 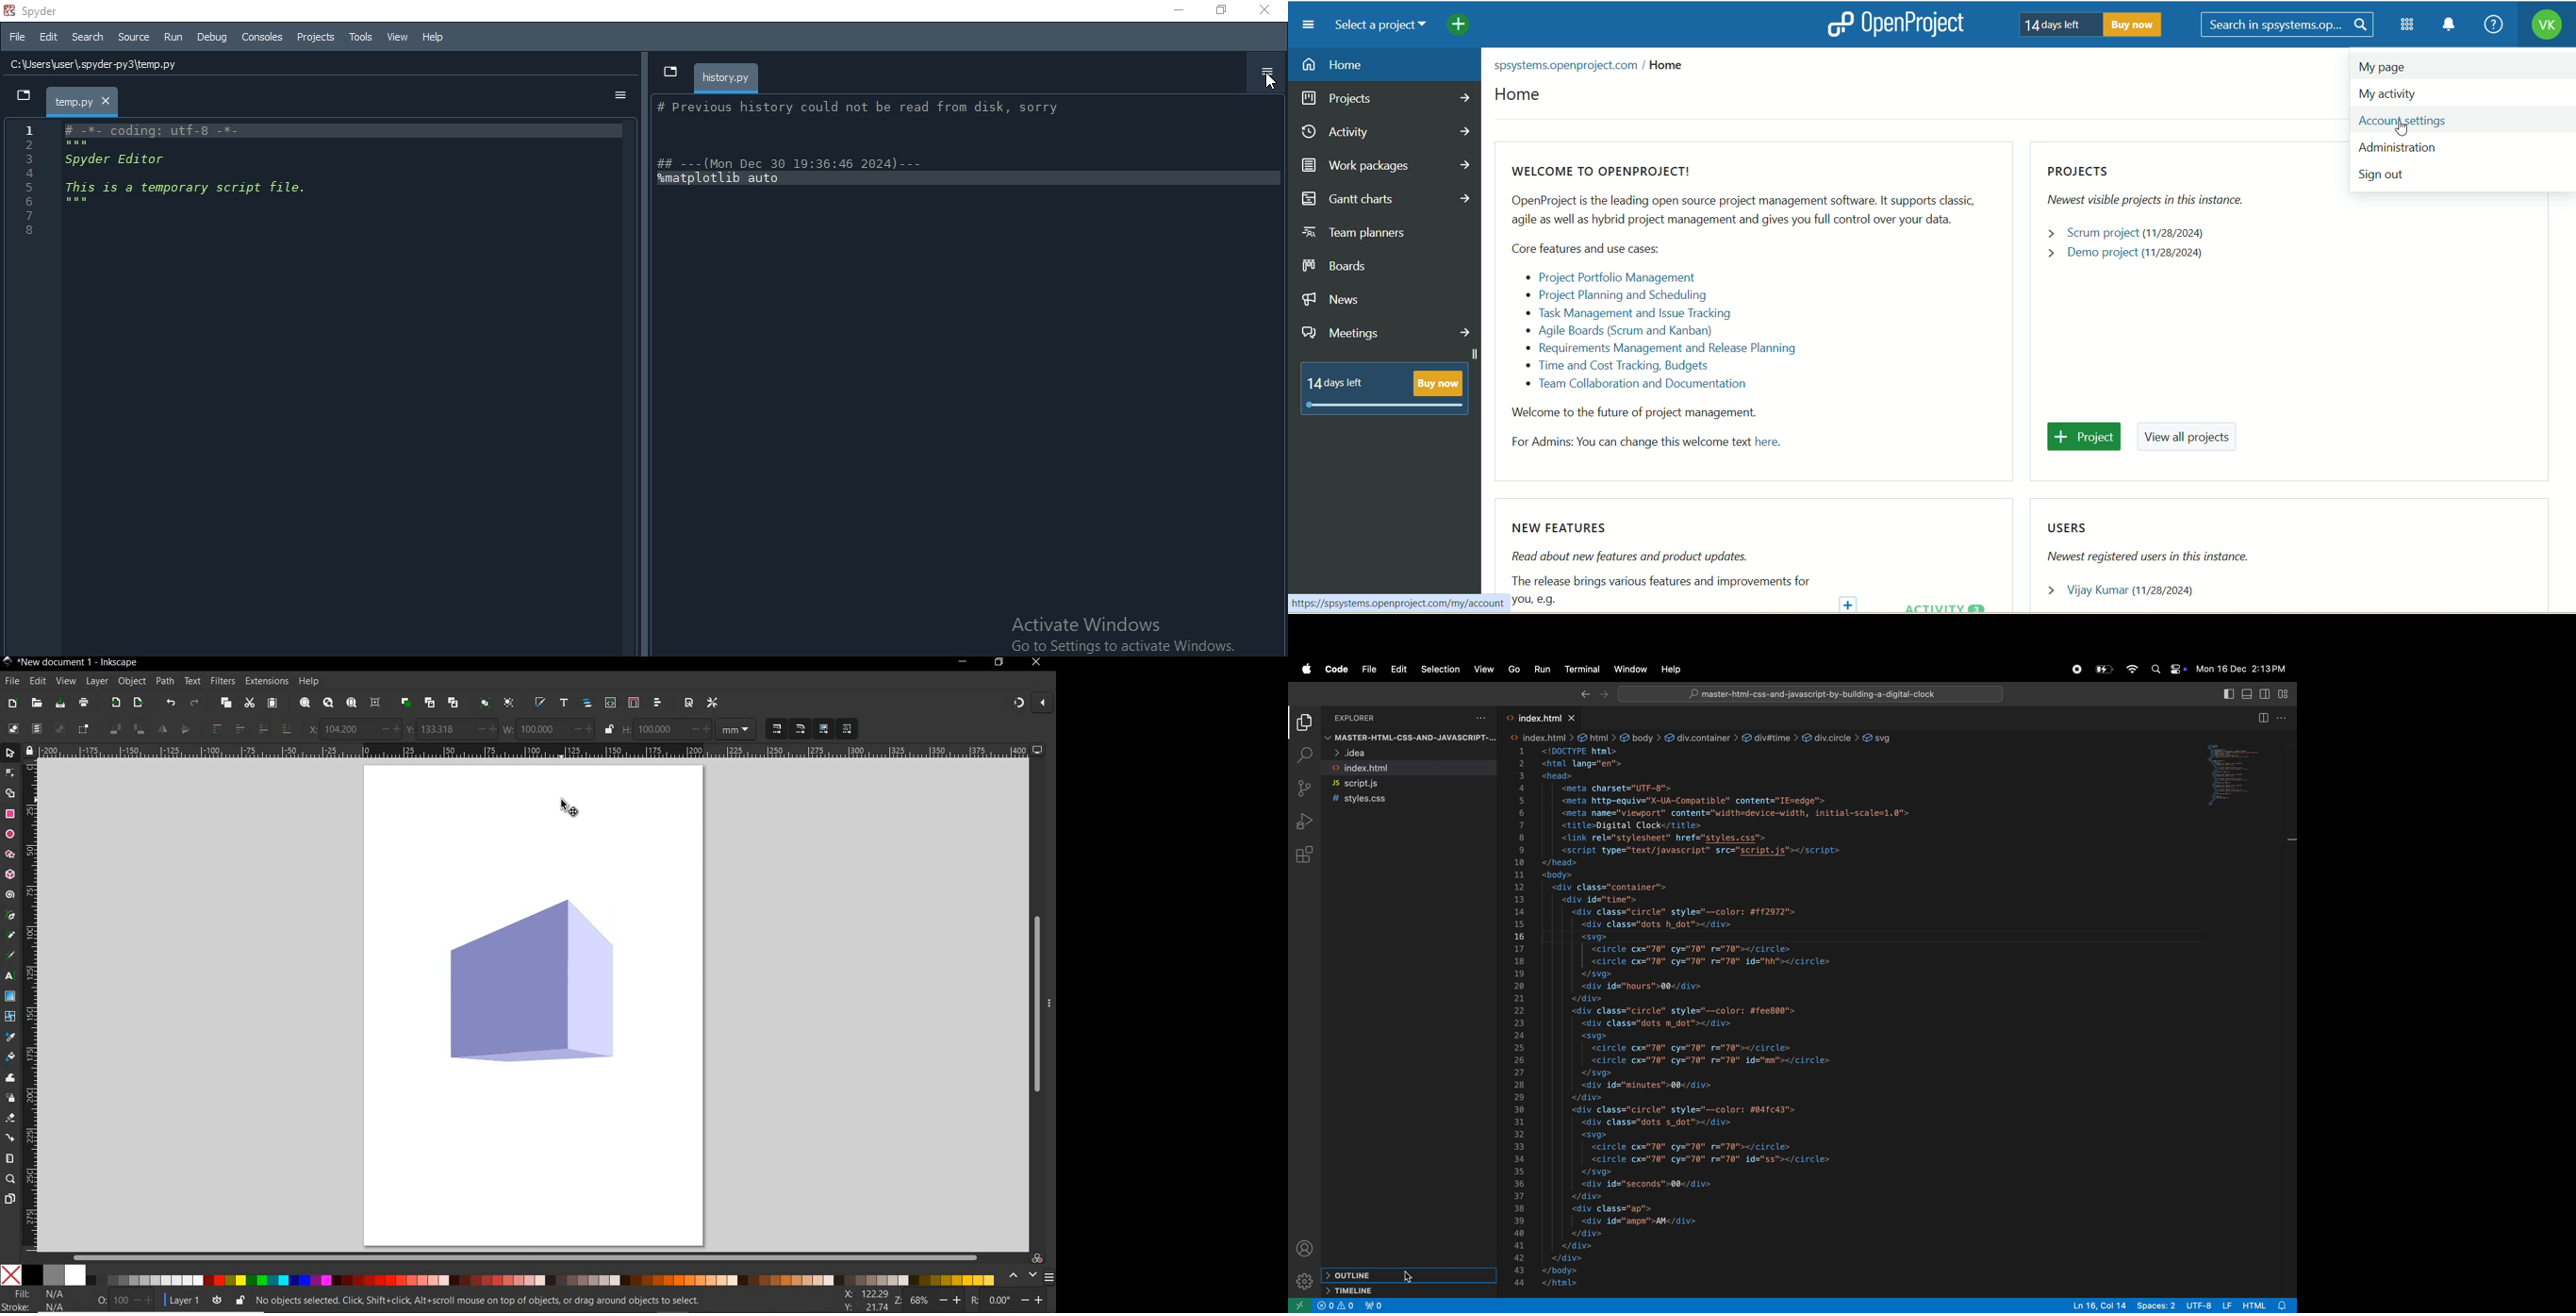 What do you see at coordinates (1034, 1003) in the screenshot?
I see `scrollbar` at bounding box center [1034, 1003].